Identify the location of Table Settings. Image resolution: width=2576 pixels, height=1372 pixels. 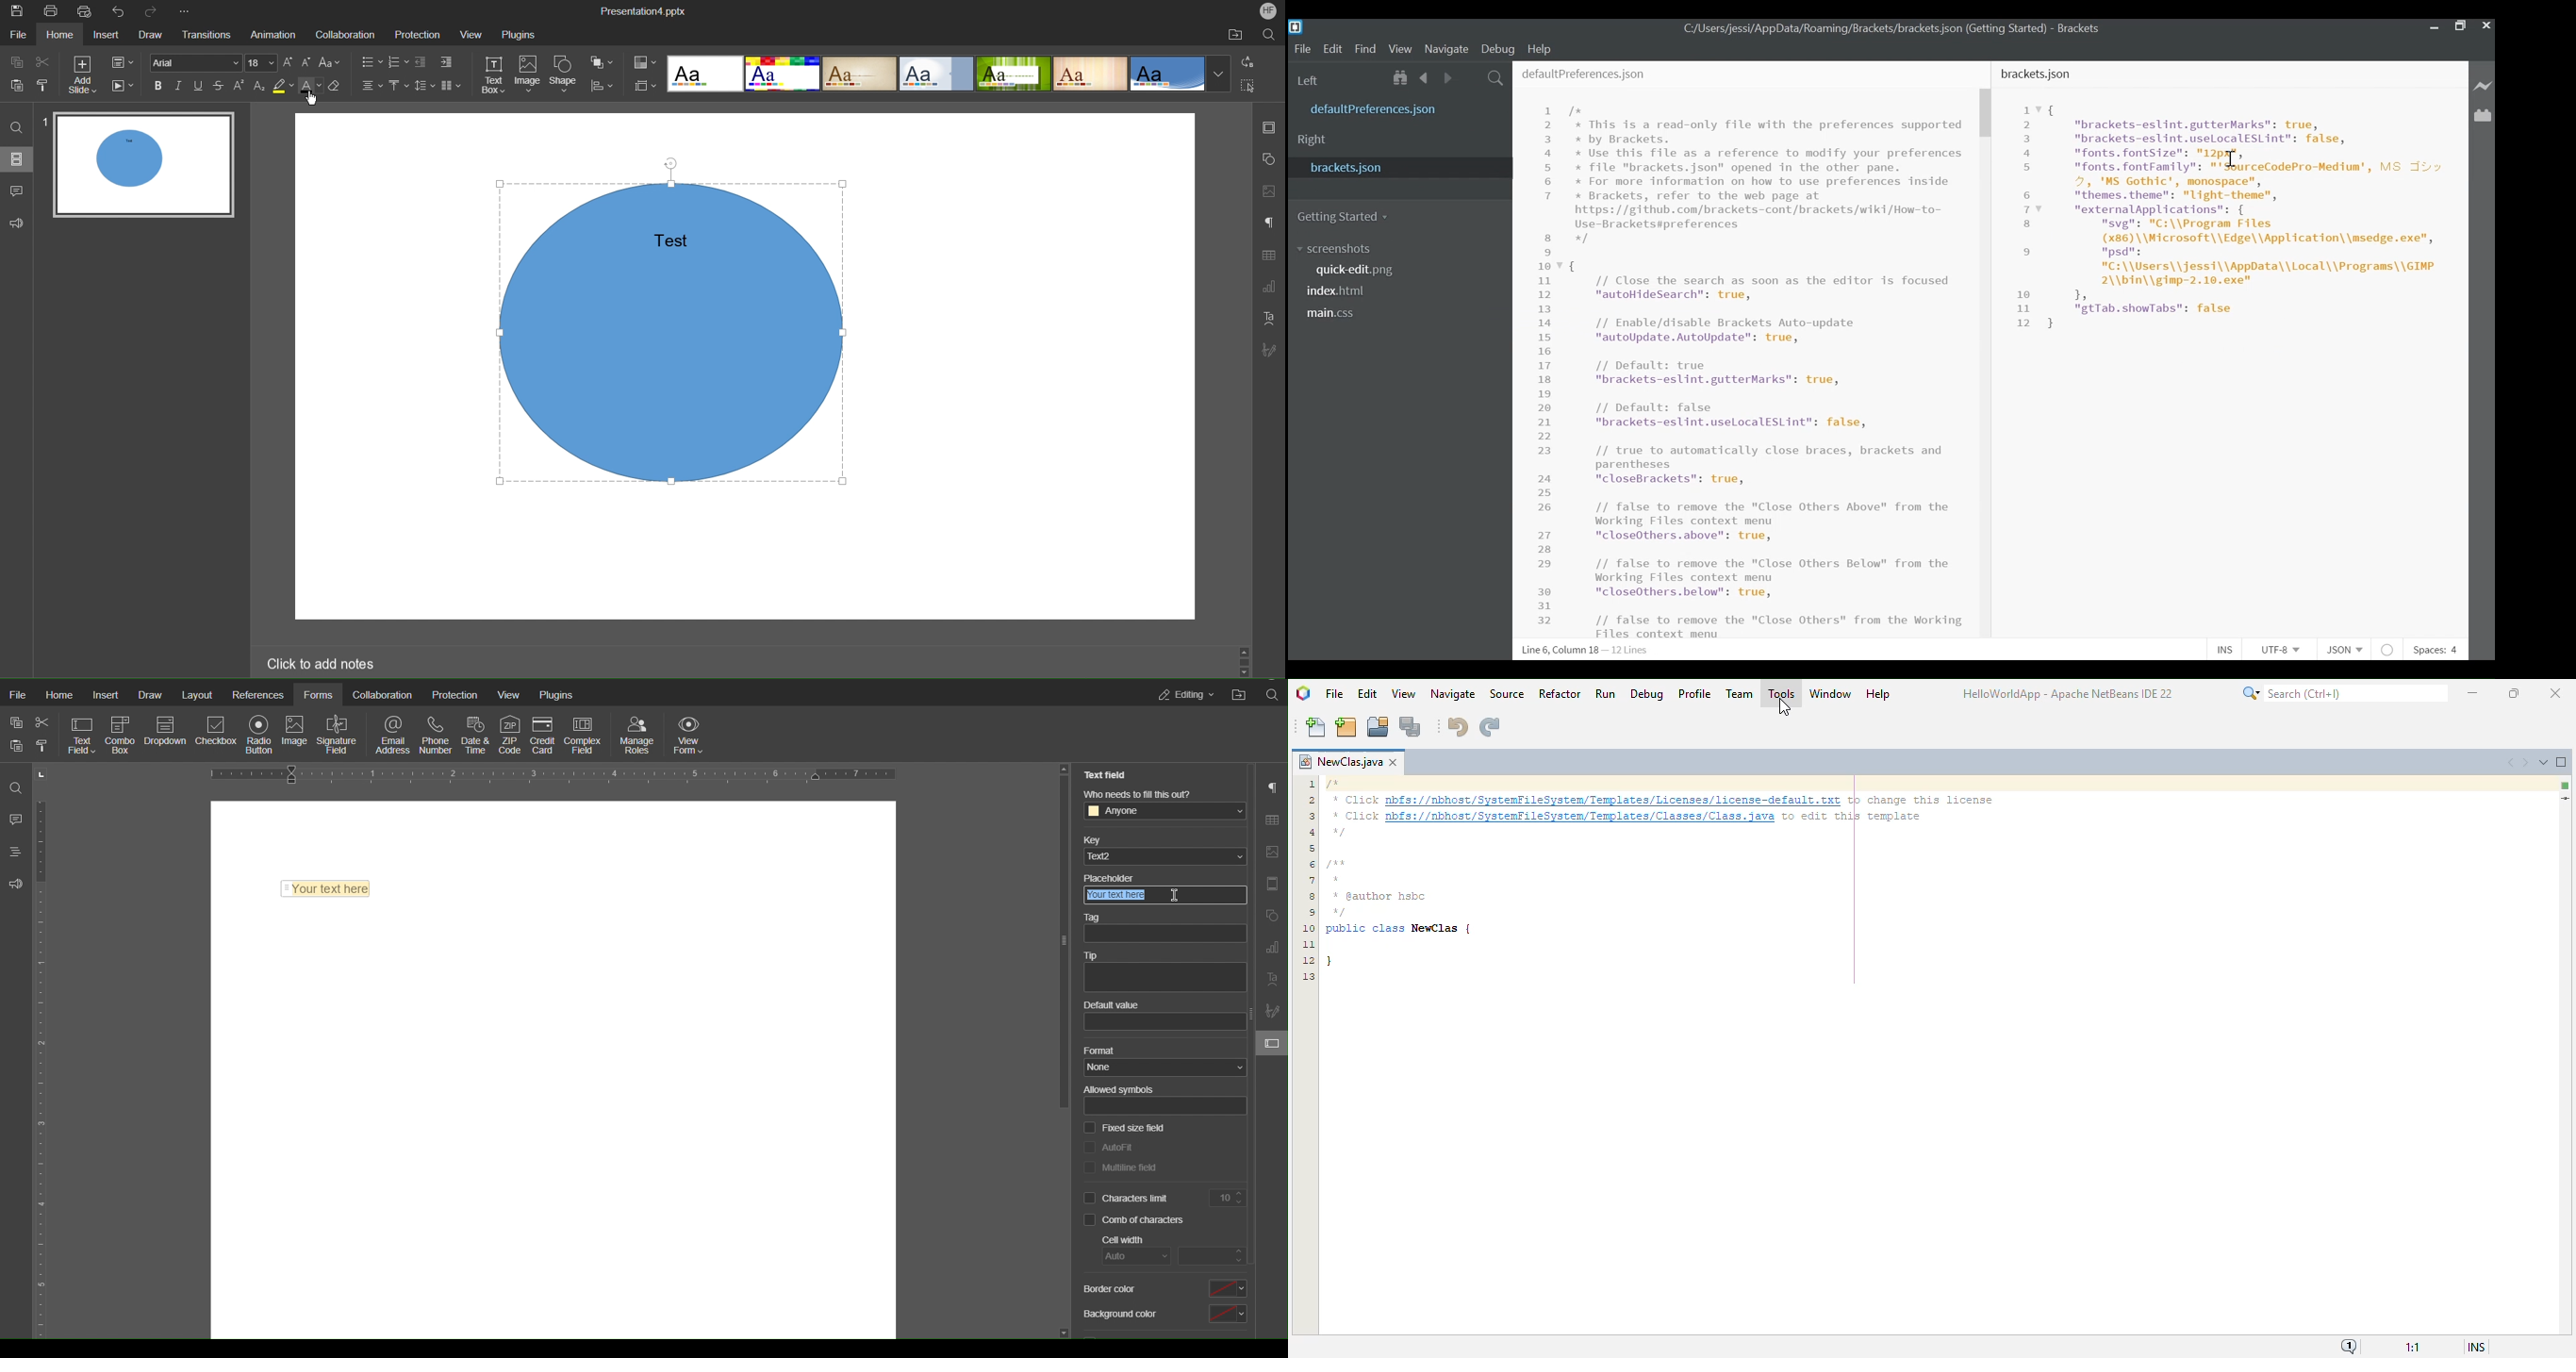
(1268, 256).